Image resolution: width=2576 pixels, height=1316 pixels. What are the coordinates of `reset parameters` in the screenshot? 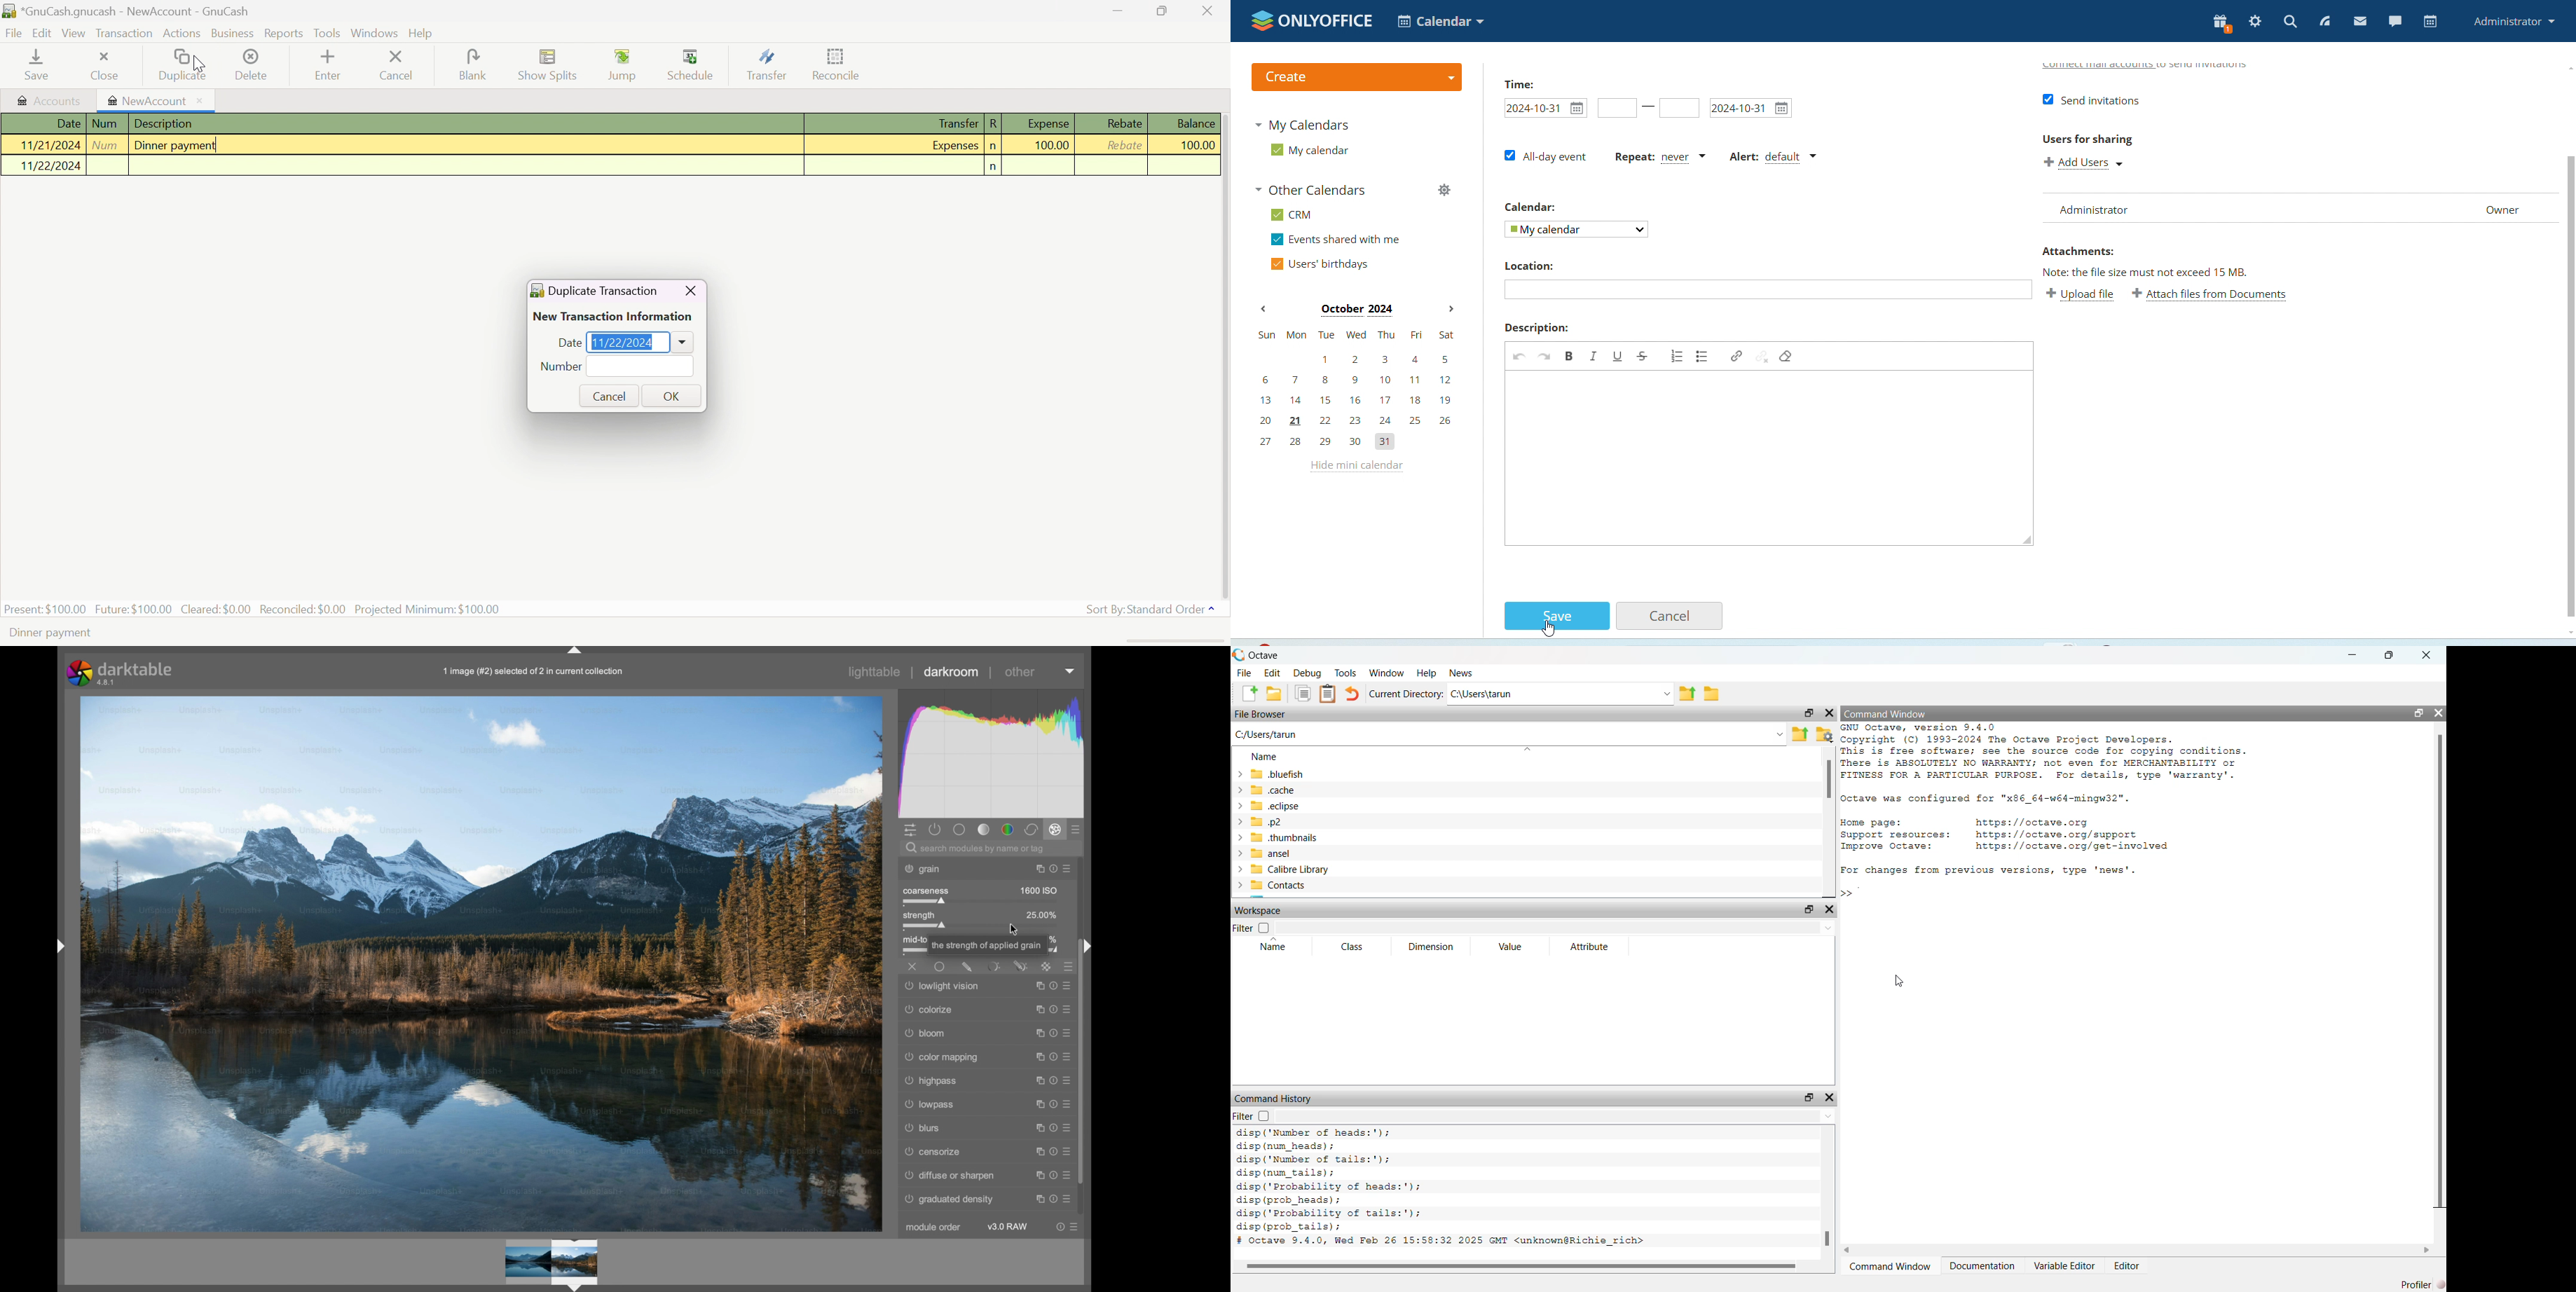 It's located at (1054, 1105).